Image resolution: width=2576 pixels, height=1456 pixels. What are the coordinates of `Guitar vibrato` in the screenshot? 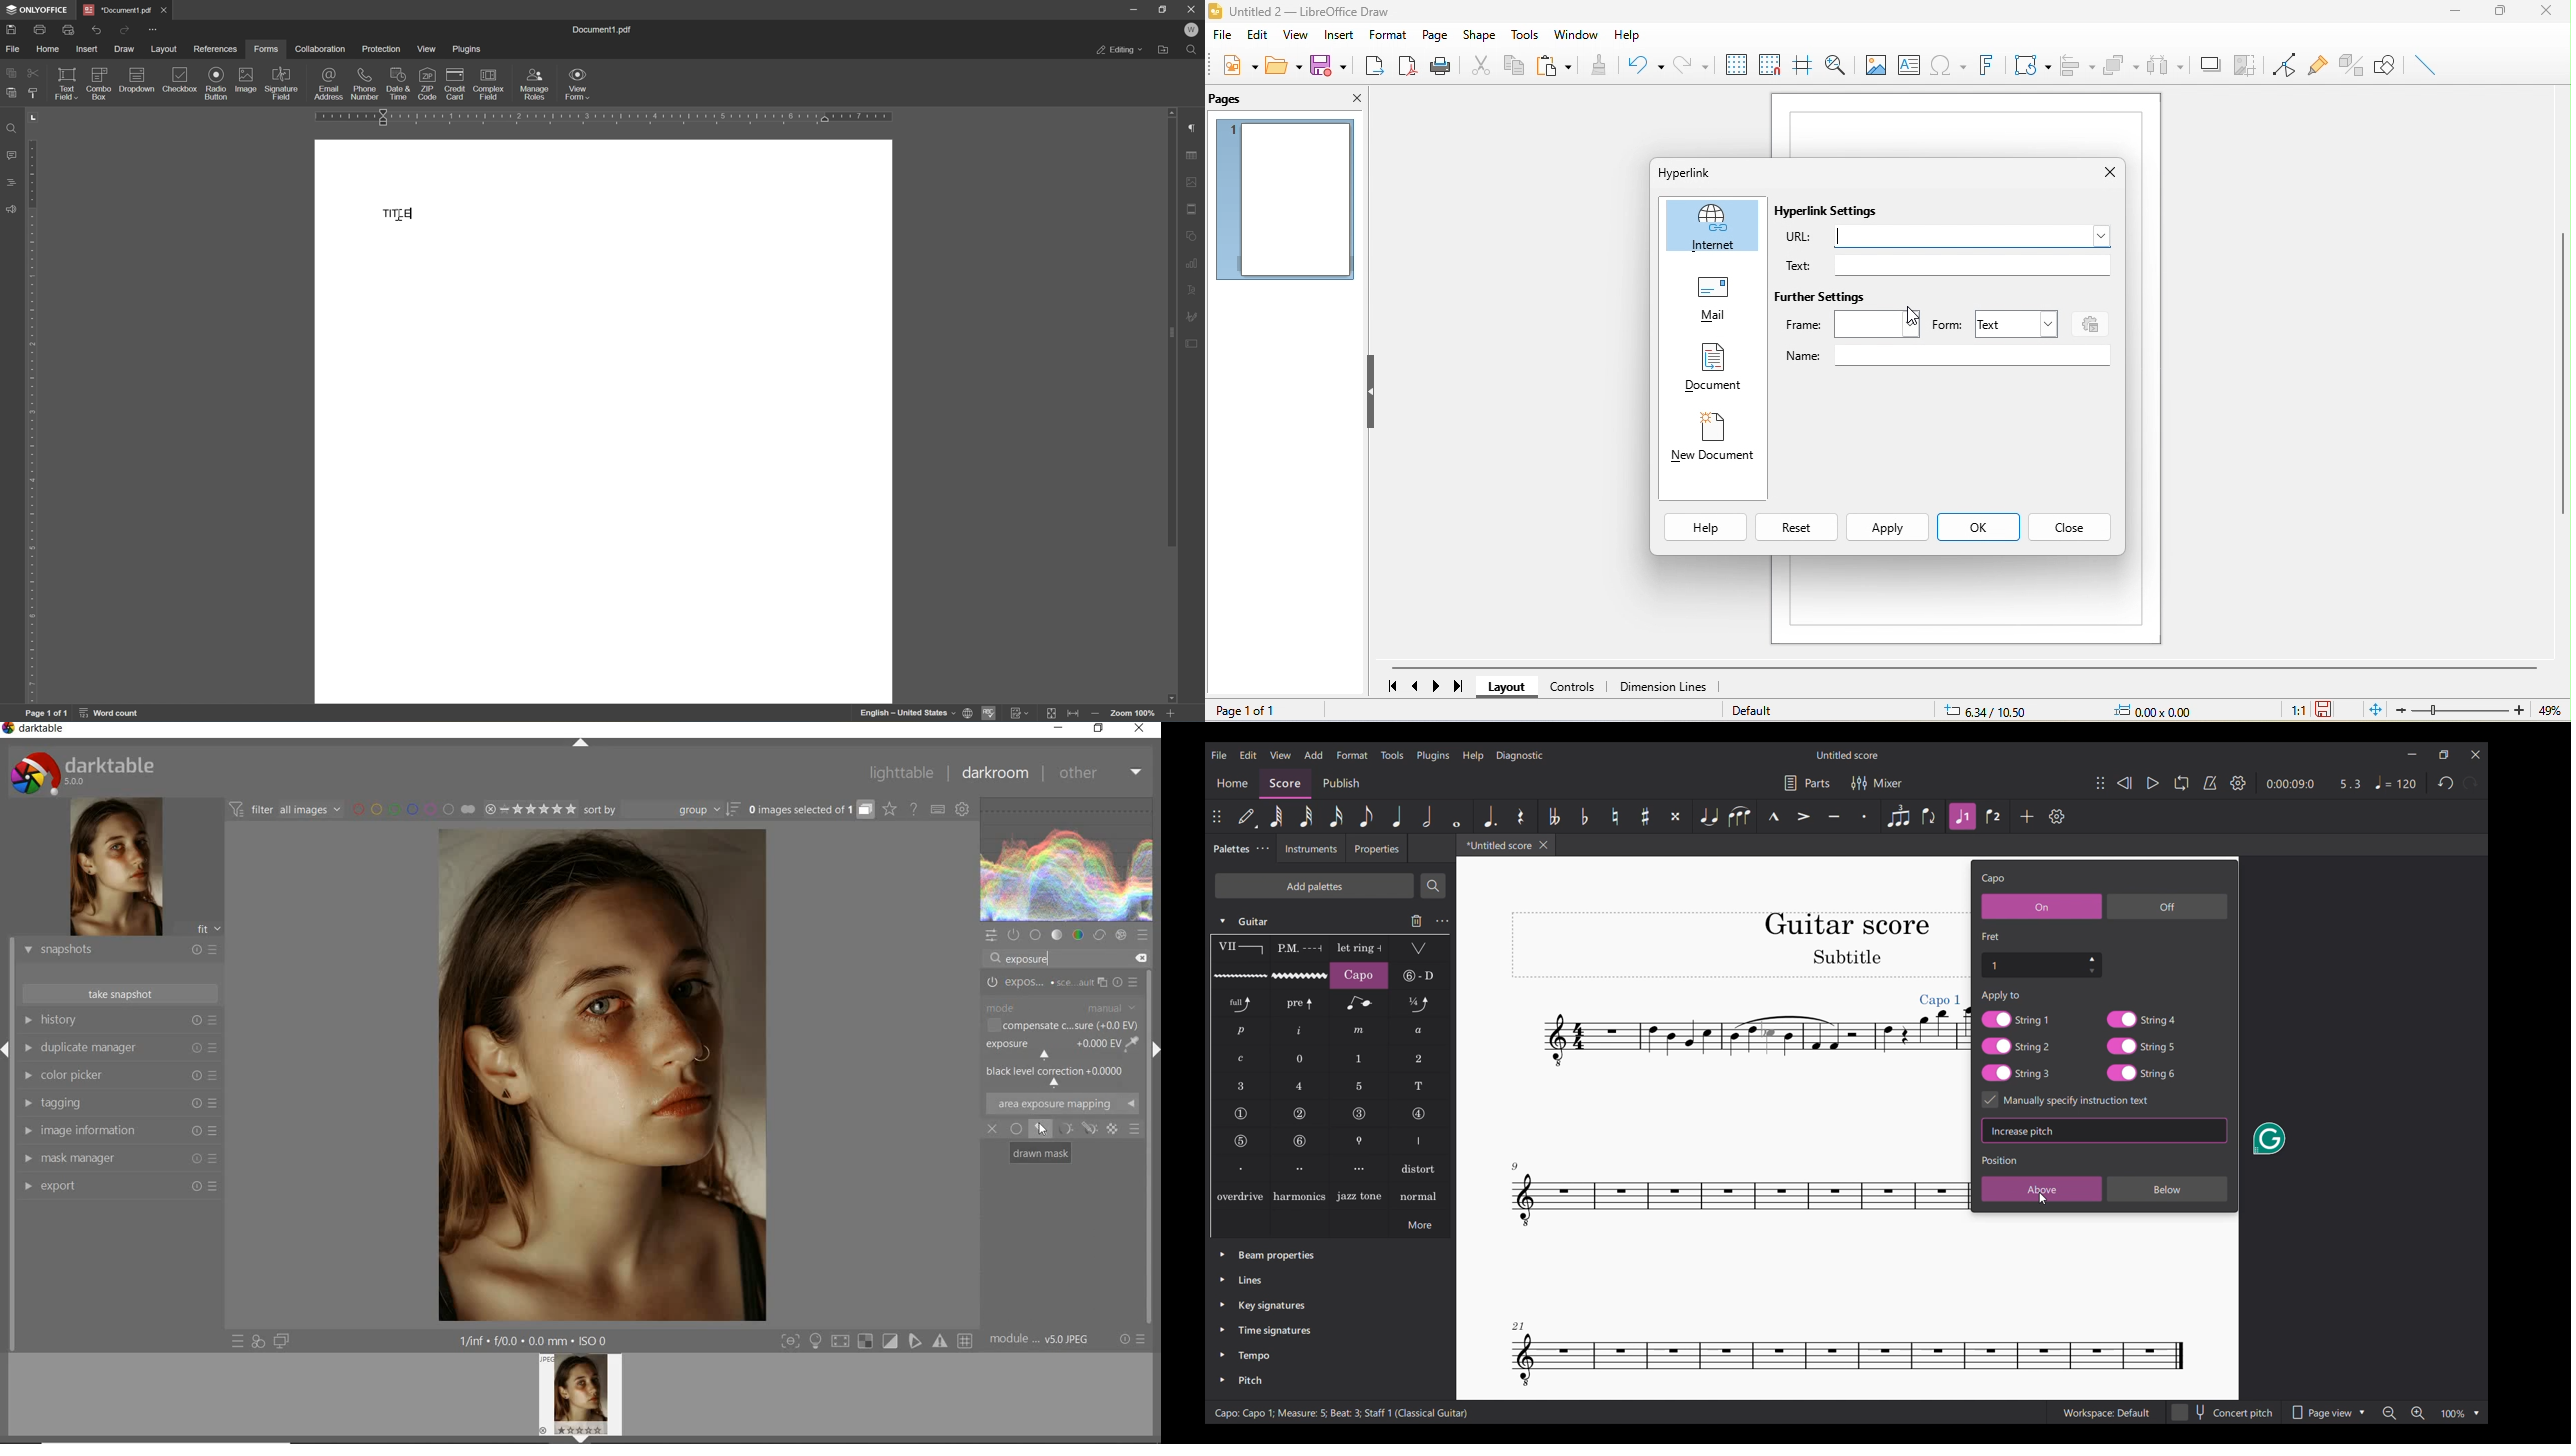 It's located at (1240, 976).